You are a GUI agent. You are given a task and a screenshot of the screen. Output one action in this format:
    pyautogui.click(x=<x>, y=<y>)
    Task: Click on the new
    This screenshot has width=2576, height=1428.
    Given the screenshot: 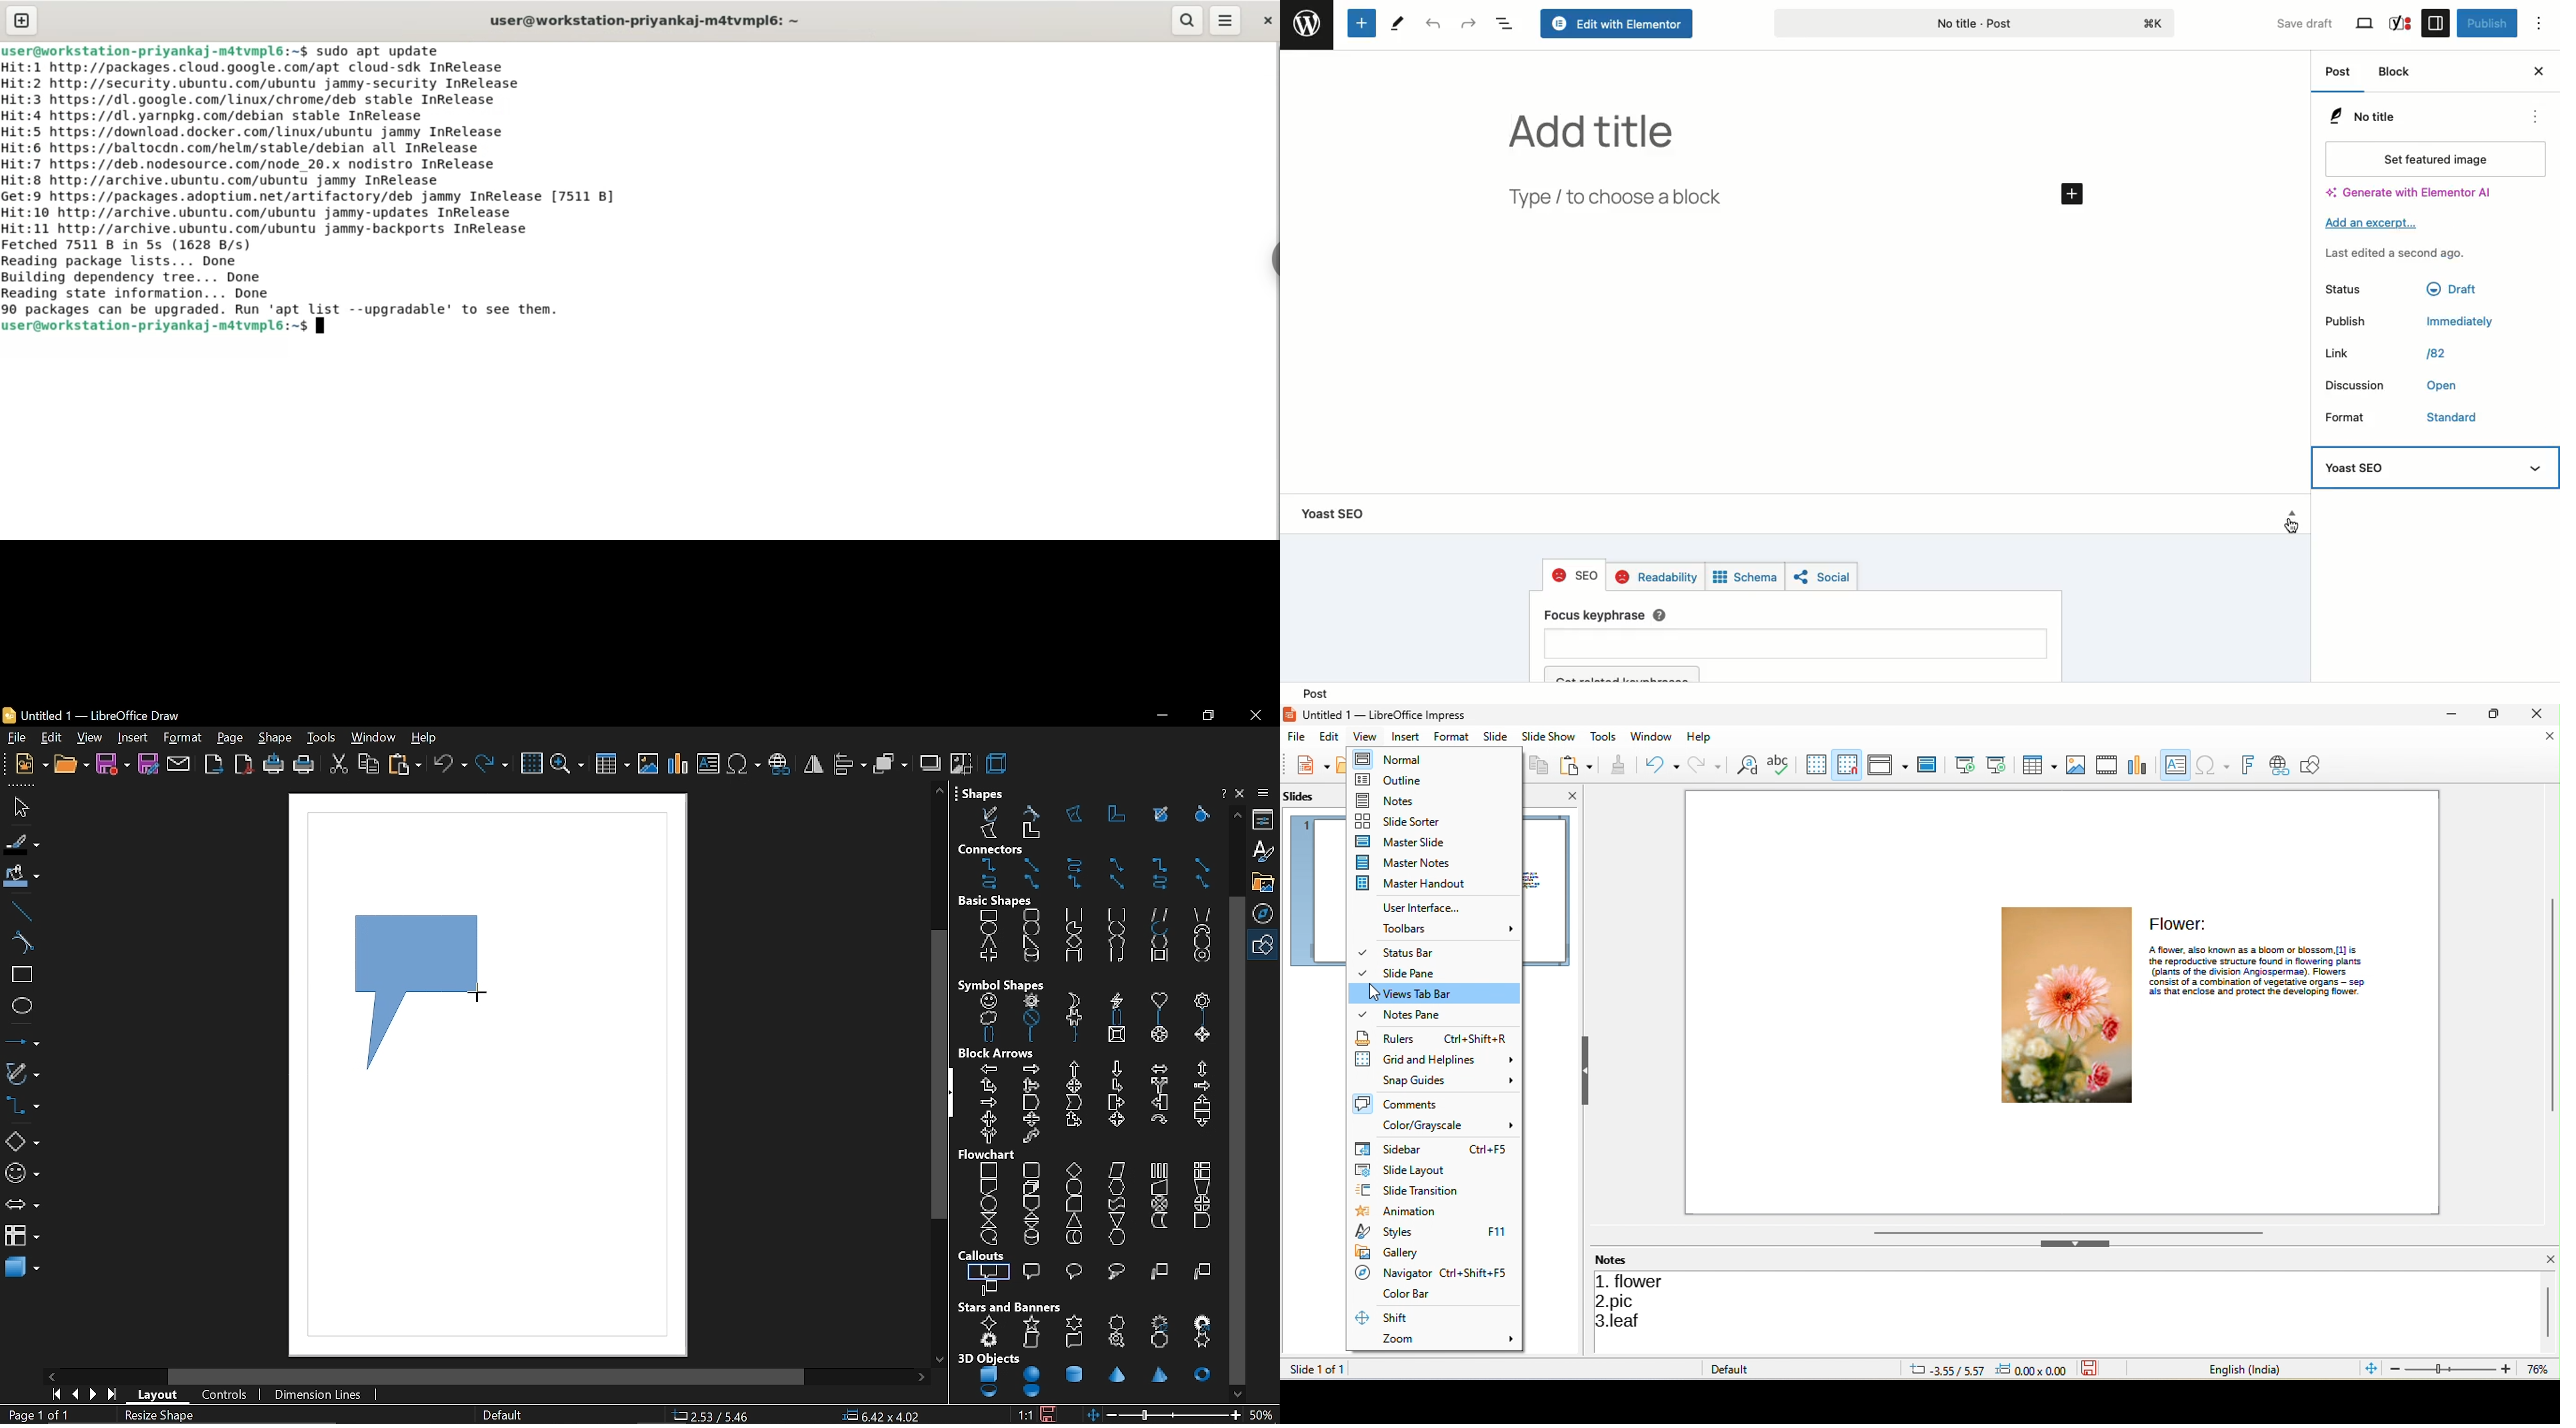 What is the action you would take?
    pyautogui.click(x=1313, y=765)
    